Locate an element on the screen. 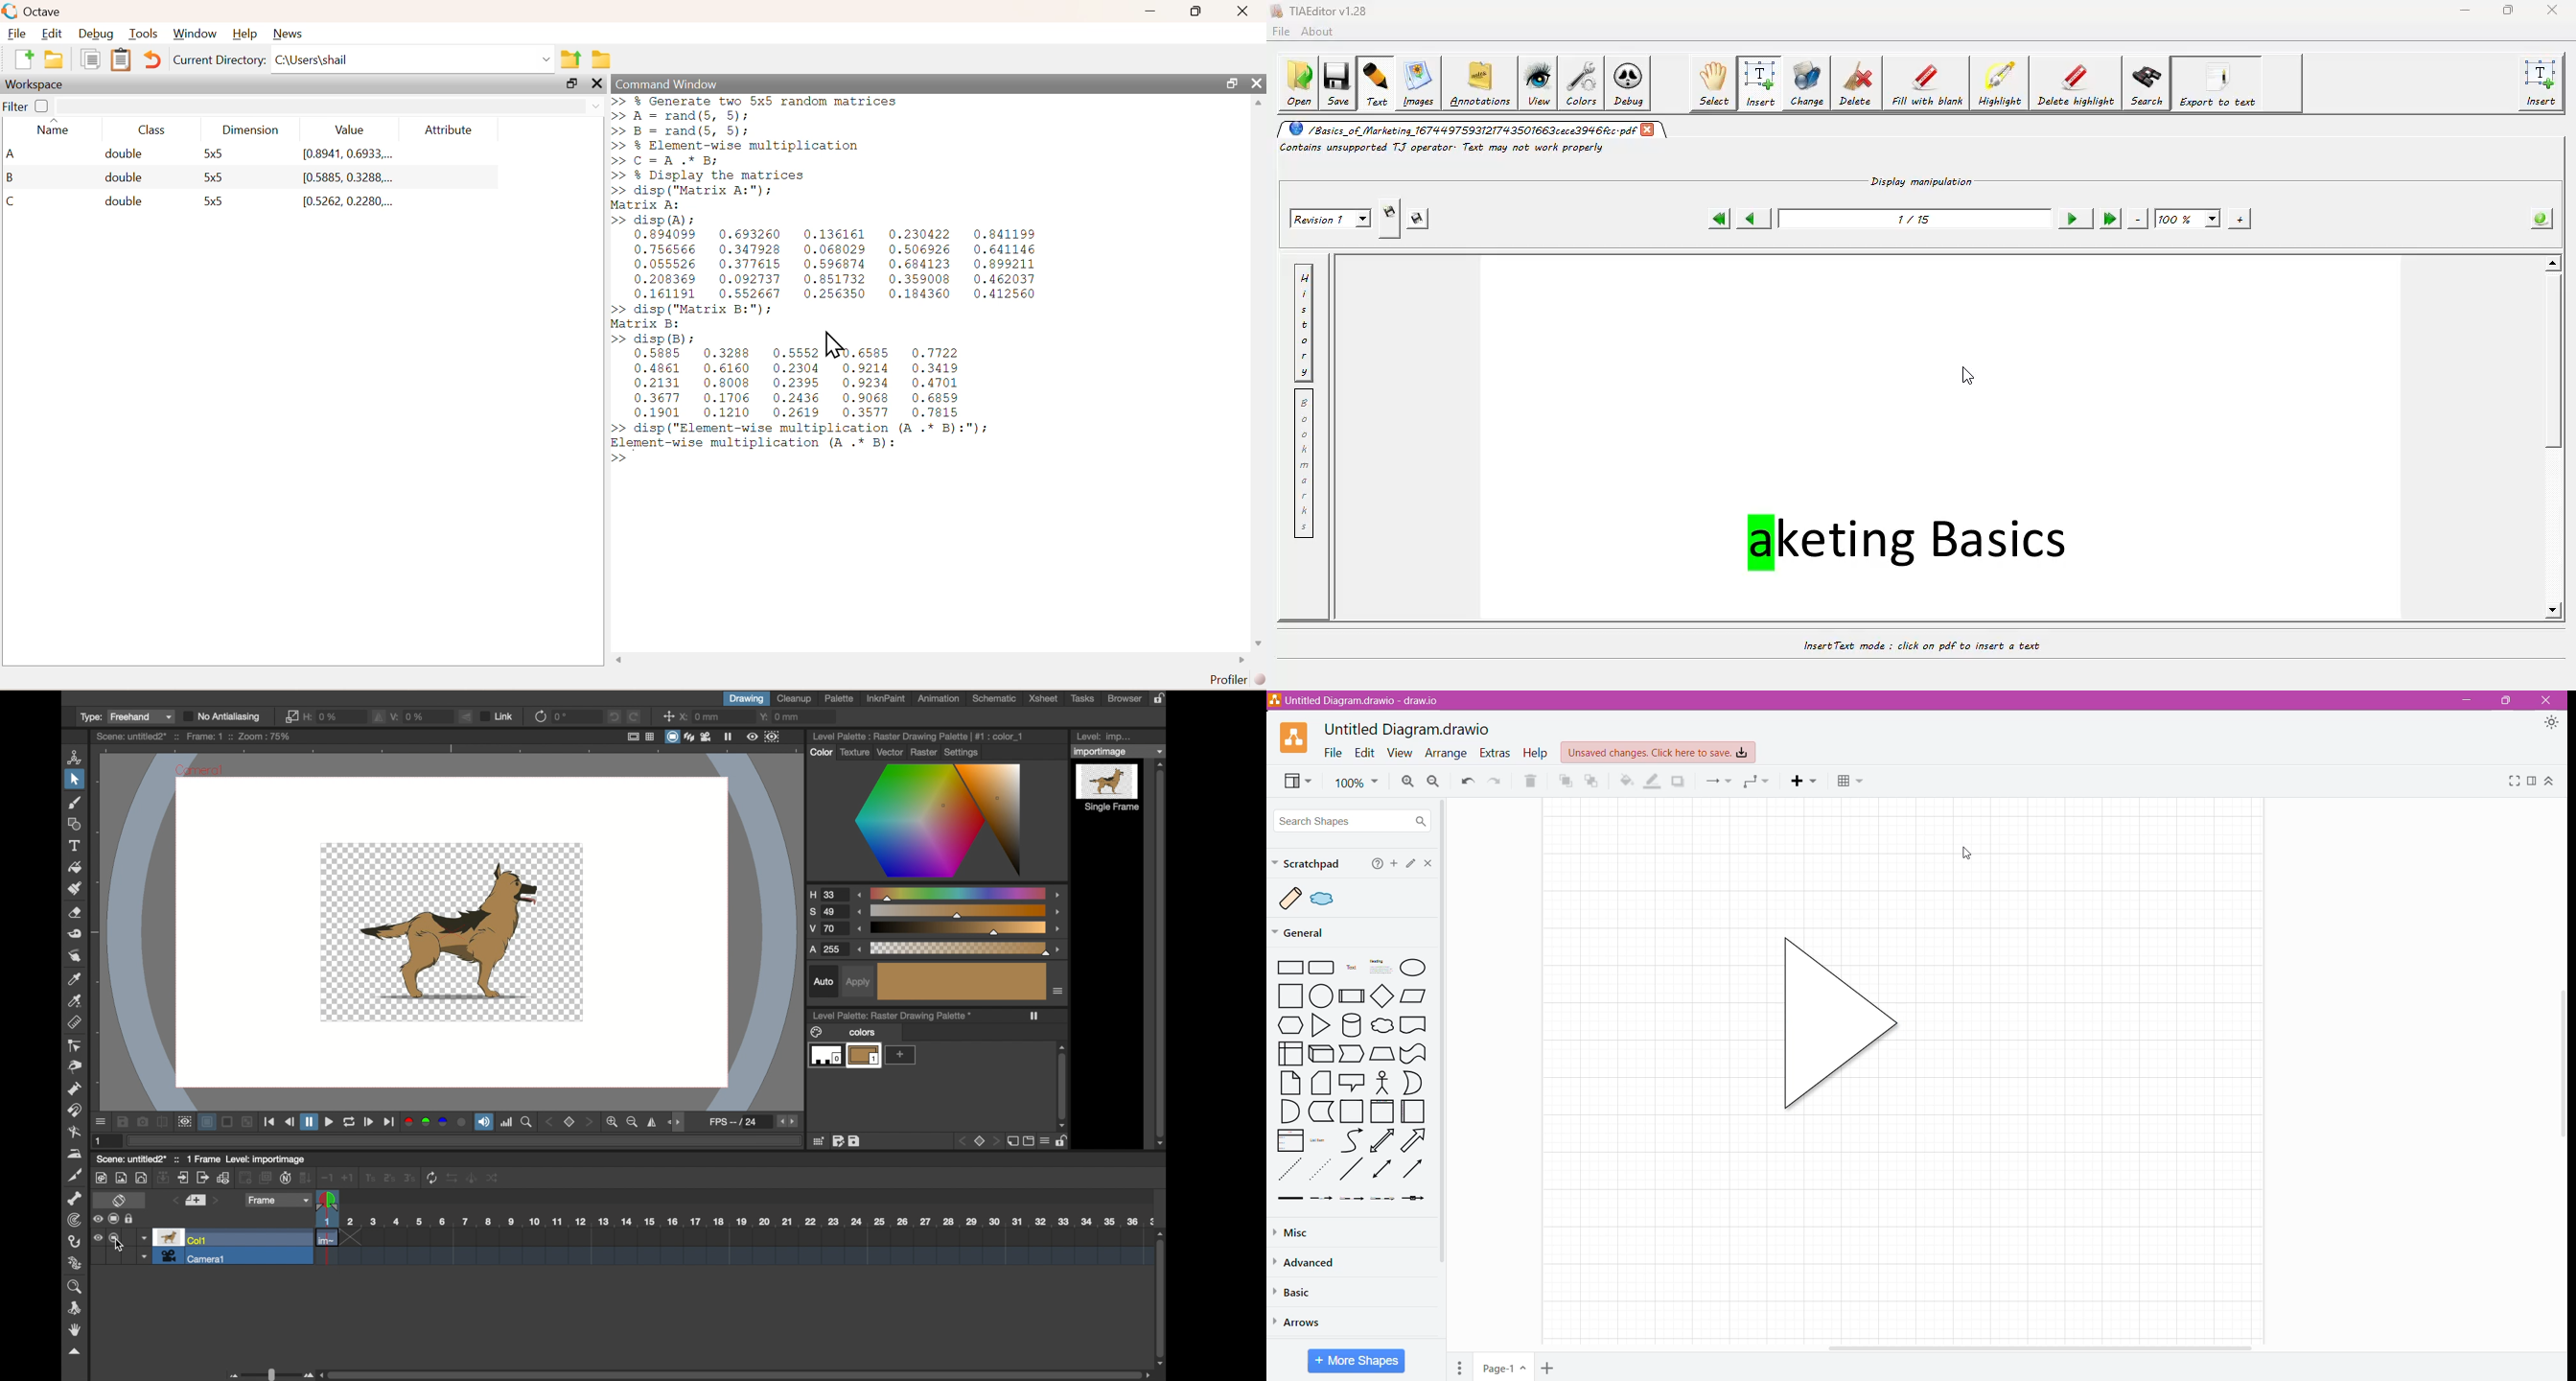  100% is located at coordinates (2188, 218).